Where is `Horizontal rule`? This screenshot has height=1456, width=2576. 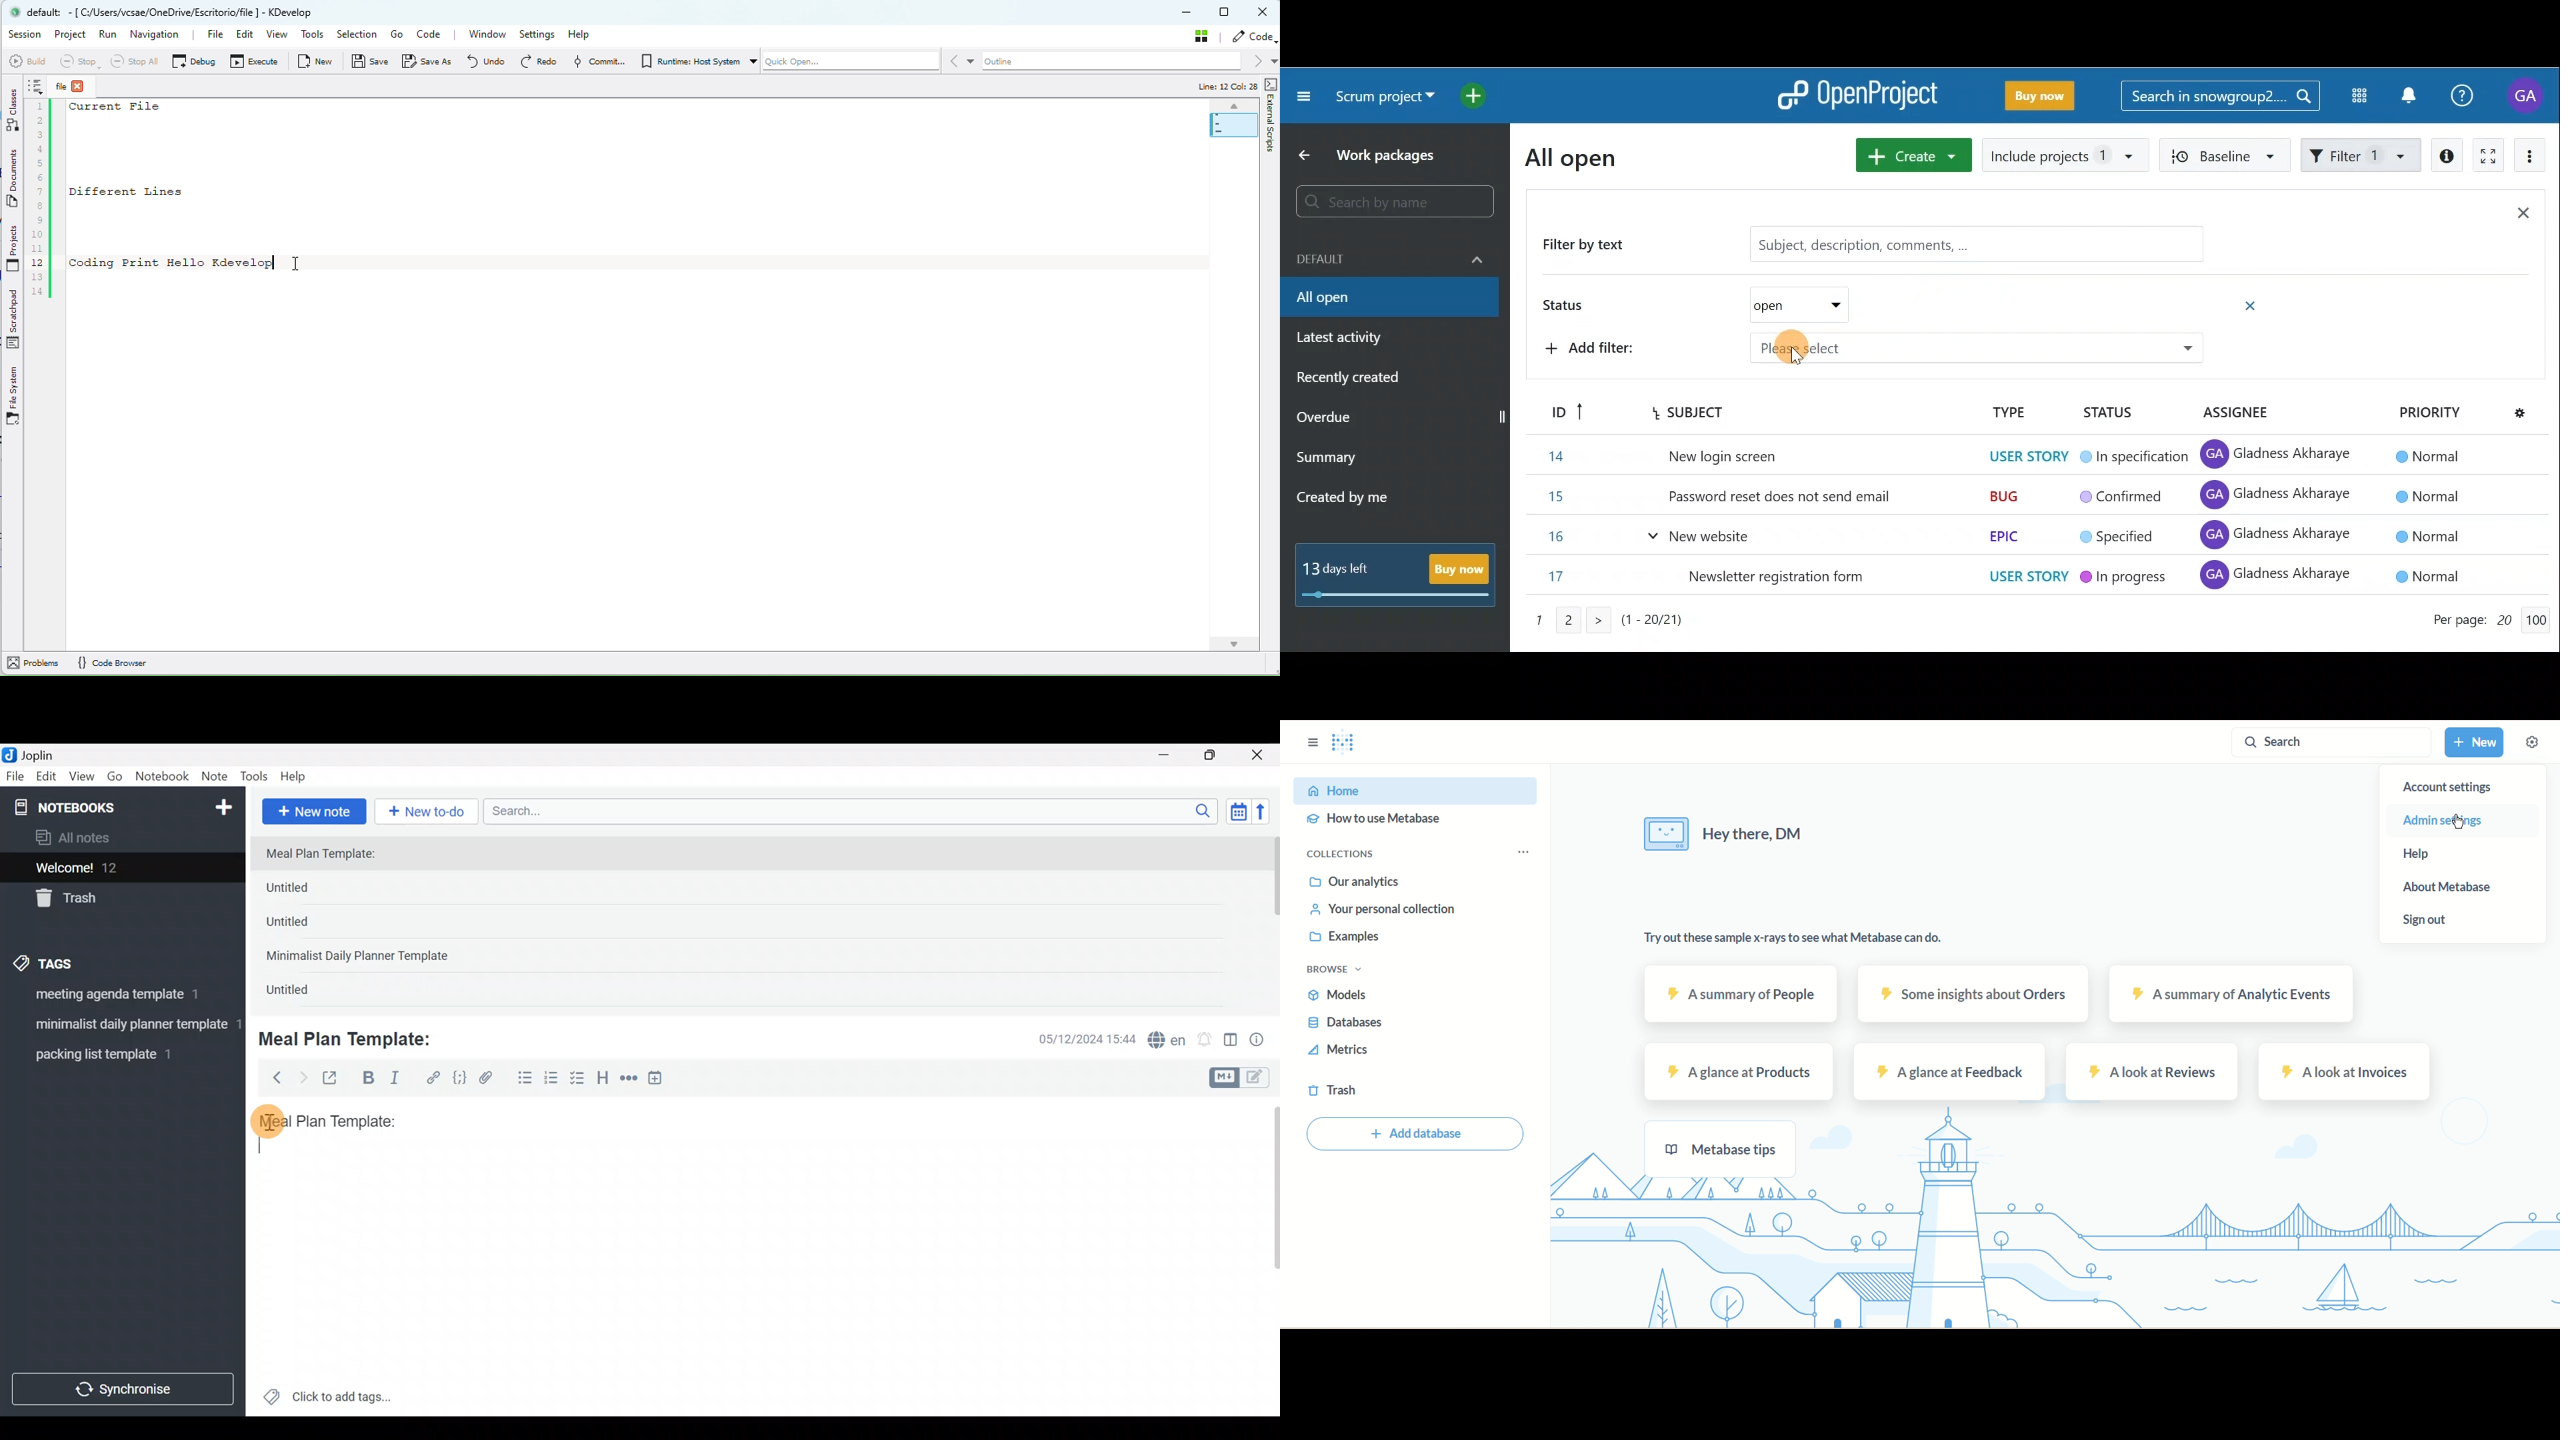 Horizontal rule is located at coordinates (629, 1079).